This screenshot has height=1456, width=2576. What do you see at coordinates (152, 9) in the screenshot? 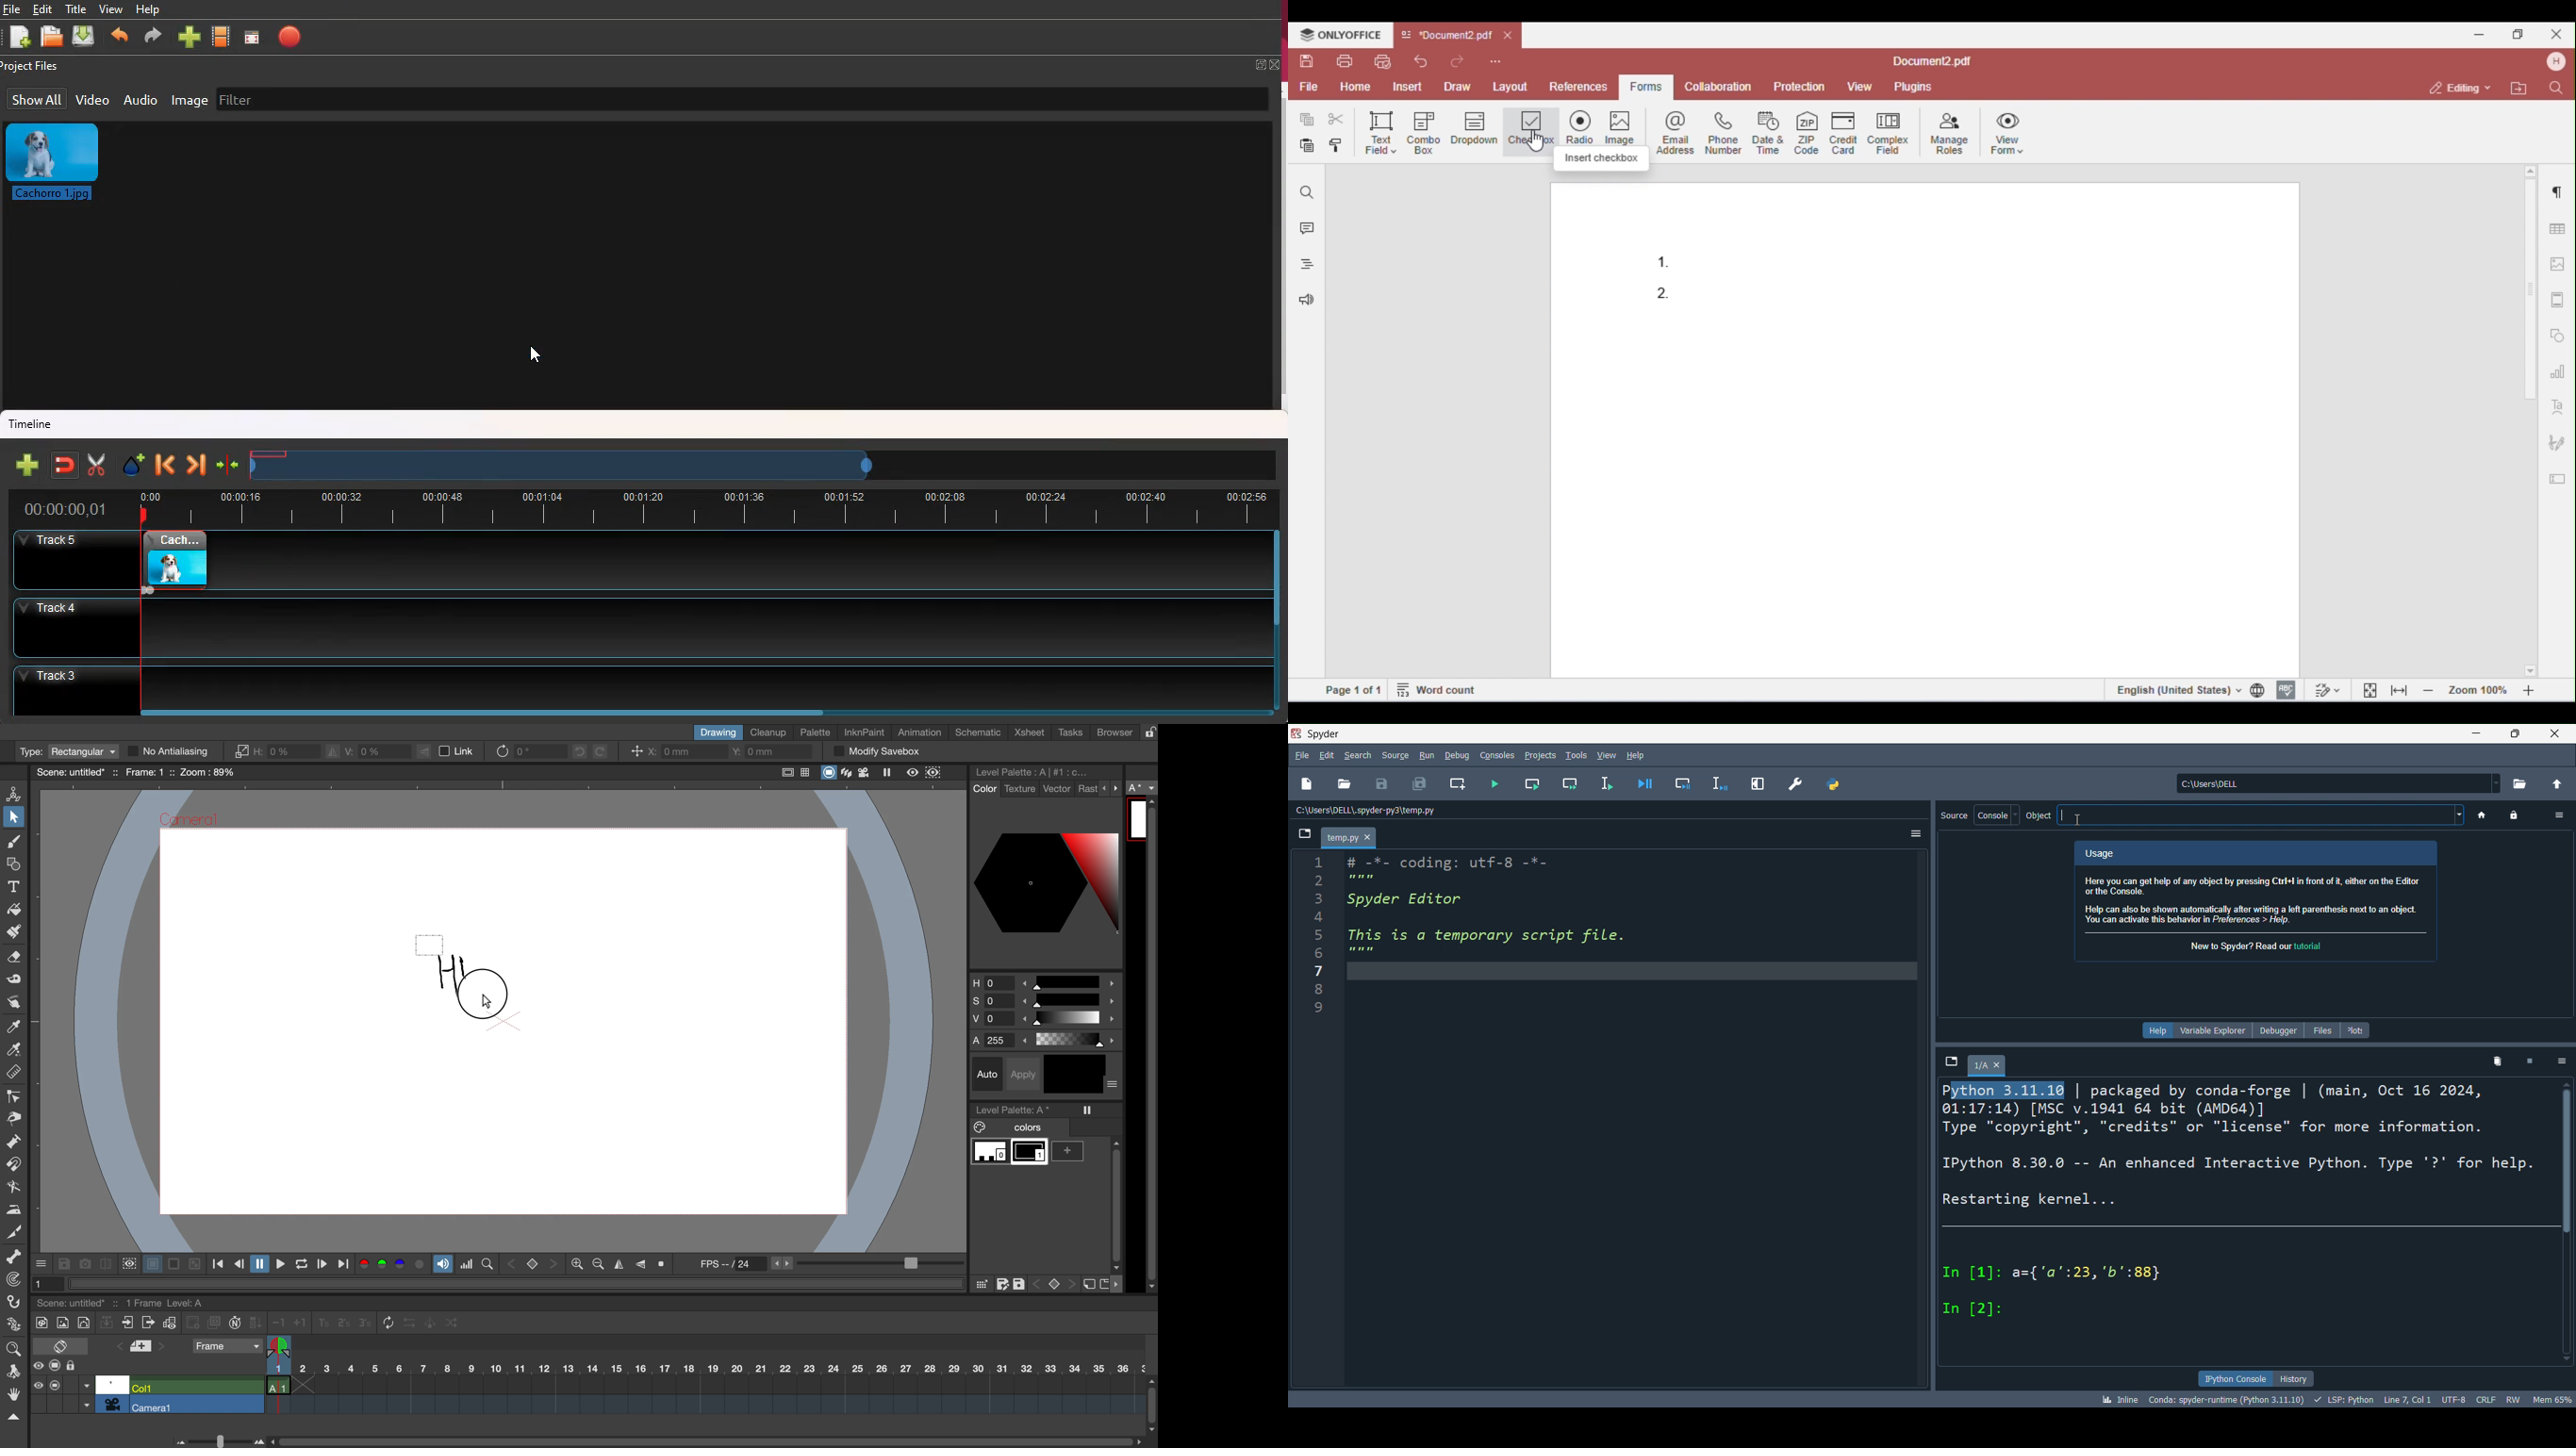
I see `help` at bounding box center [152, 9].